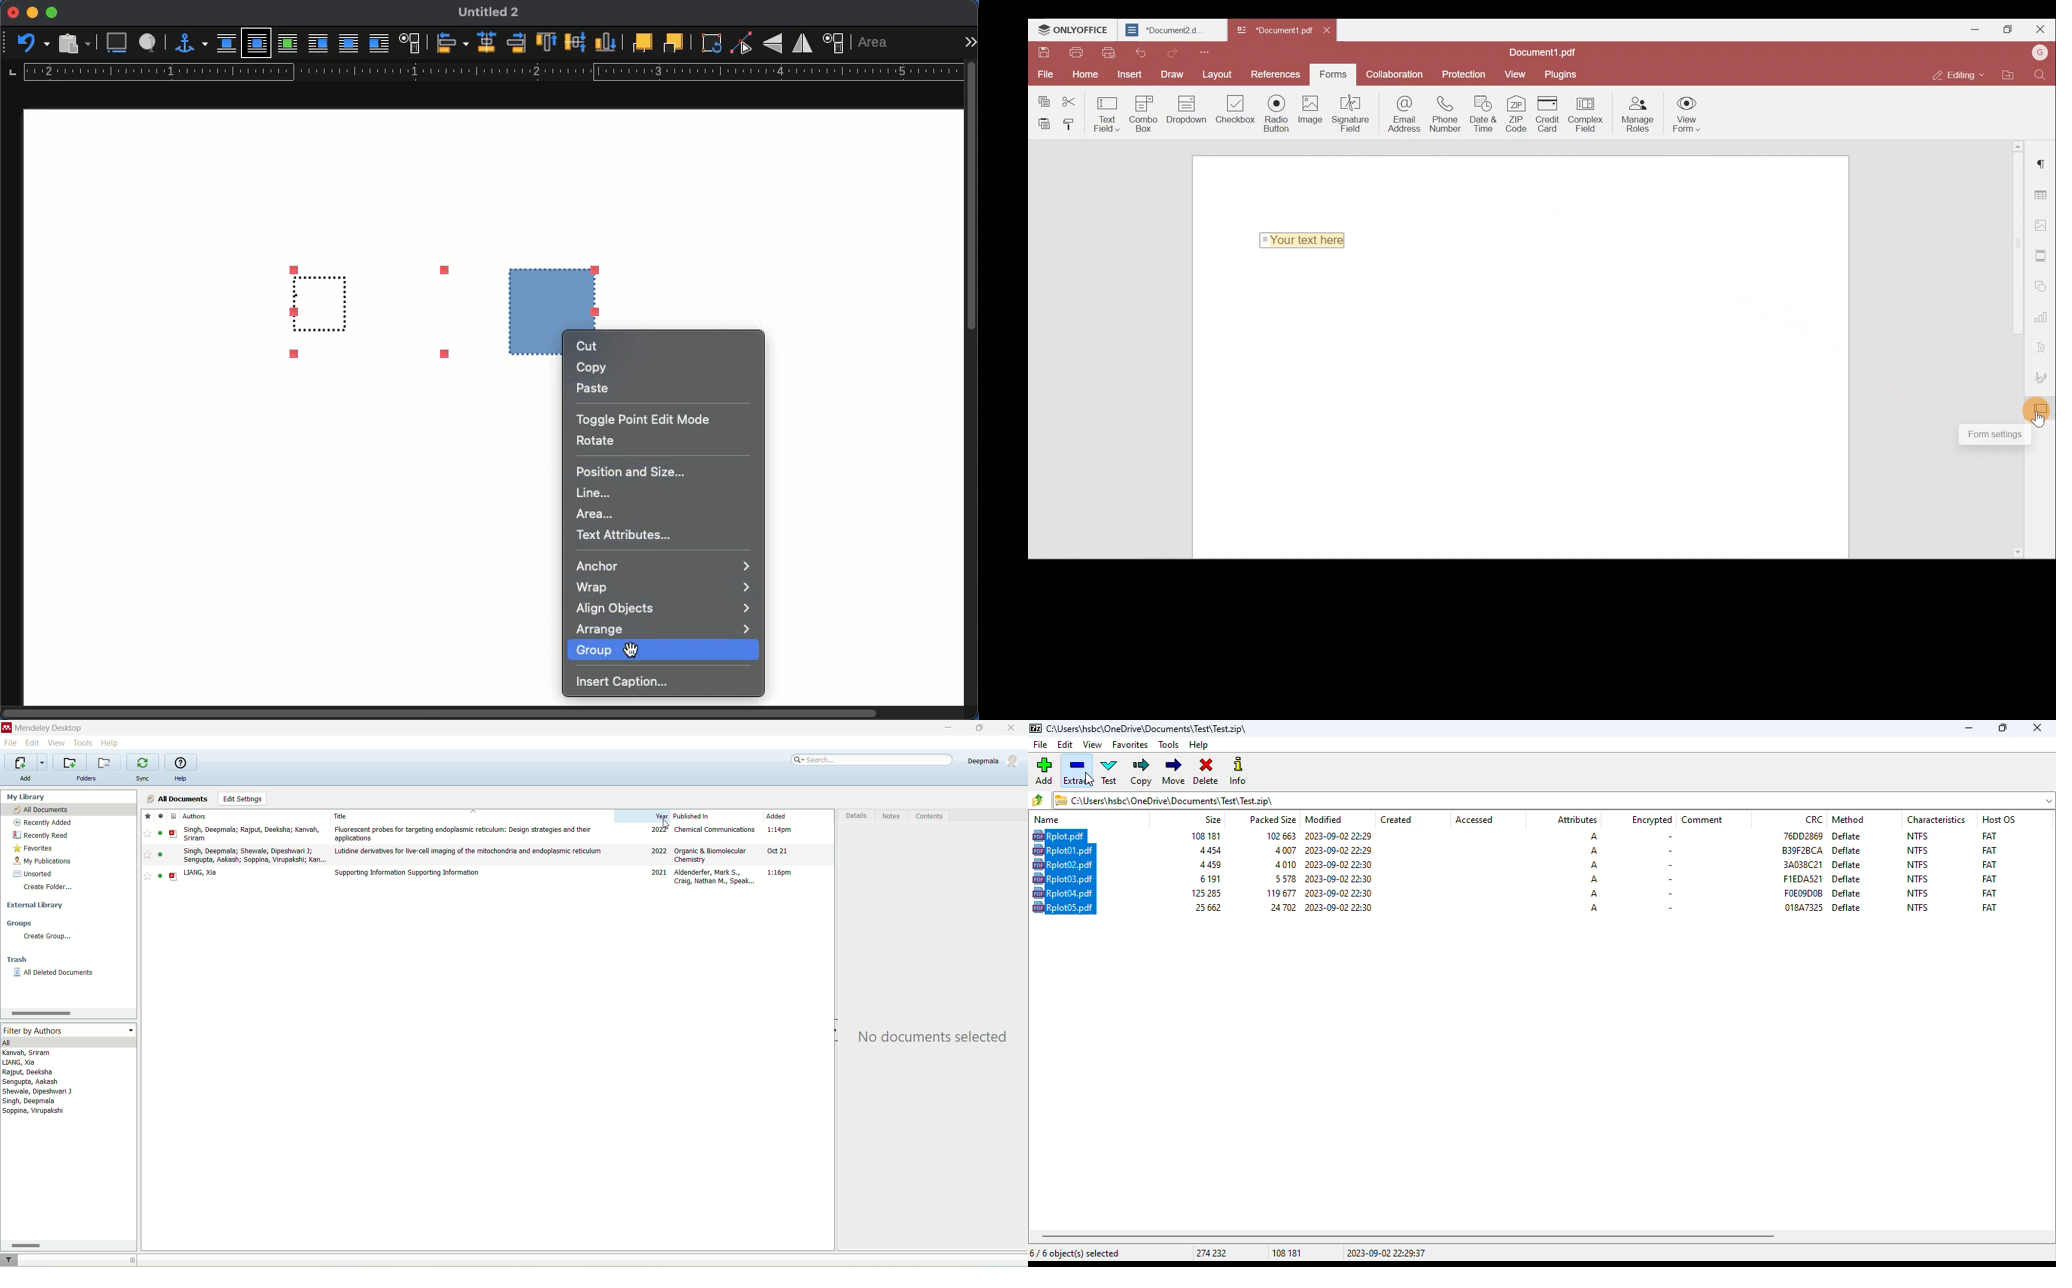  What do you see at coordinates (36, 1091) in the screenshot?
I see `Shewale, Dipeshwari J` at bounding box center [36, 1091].